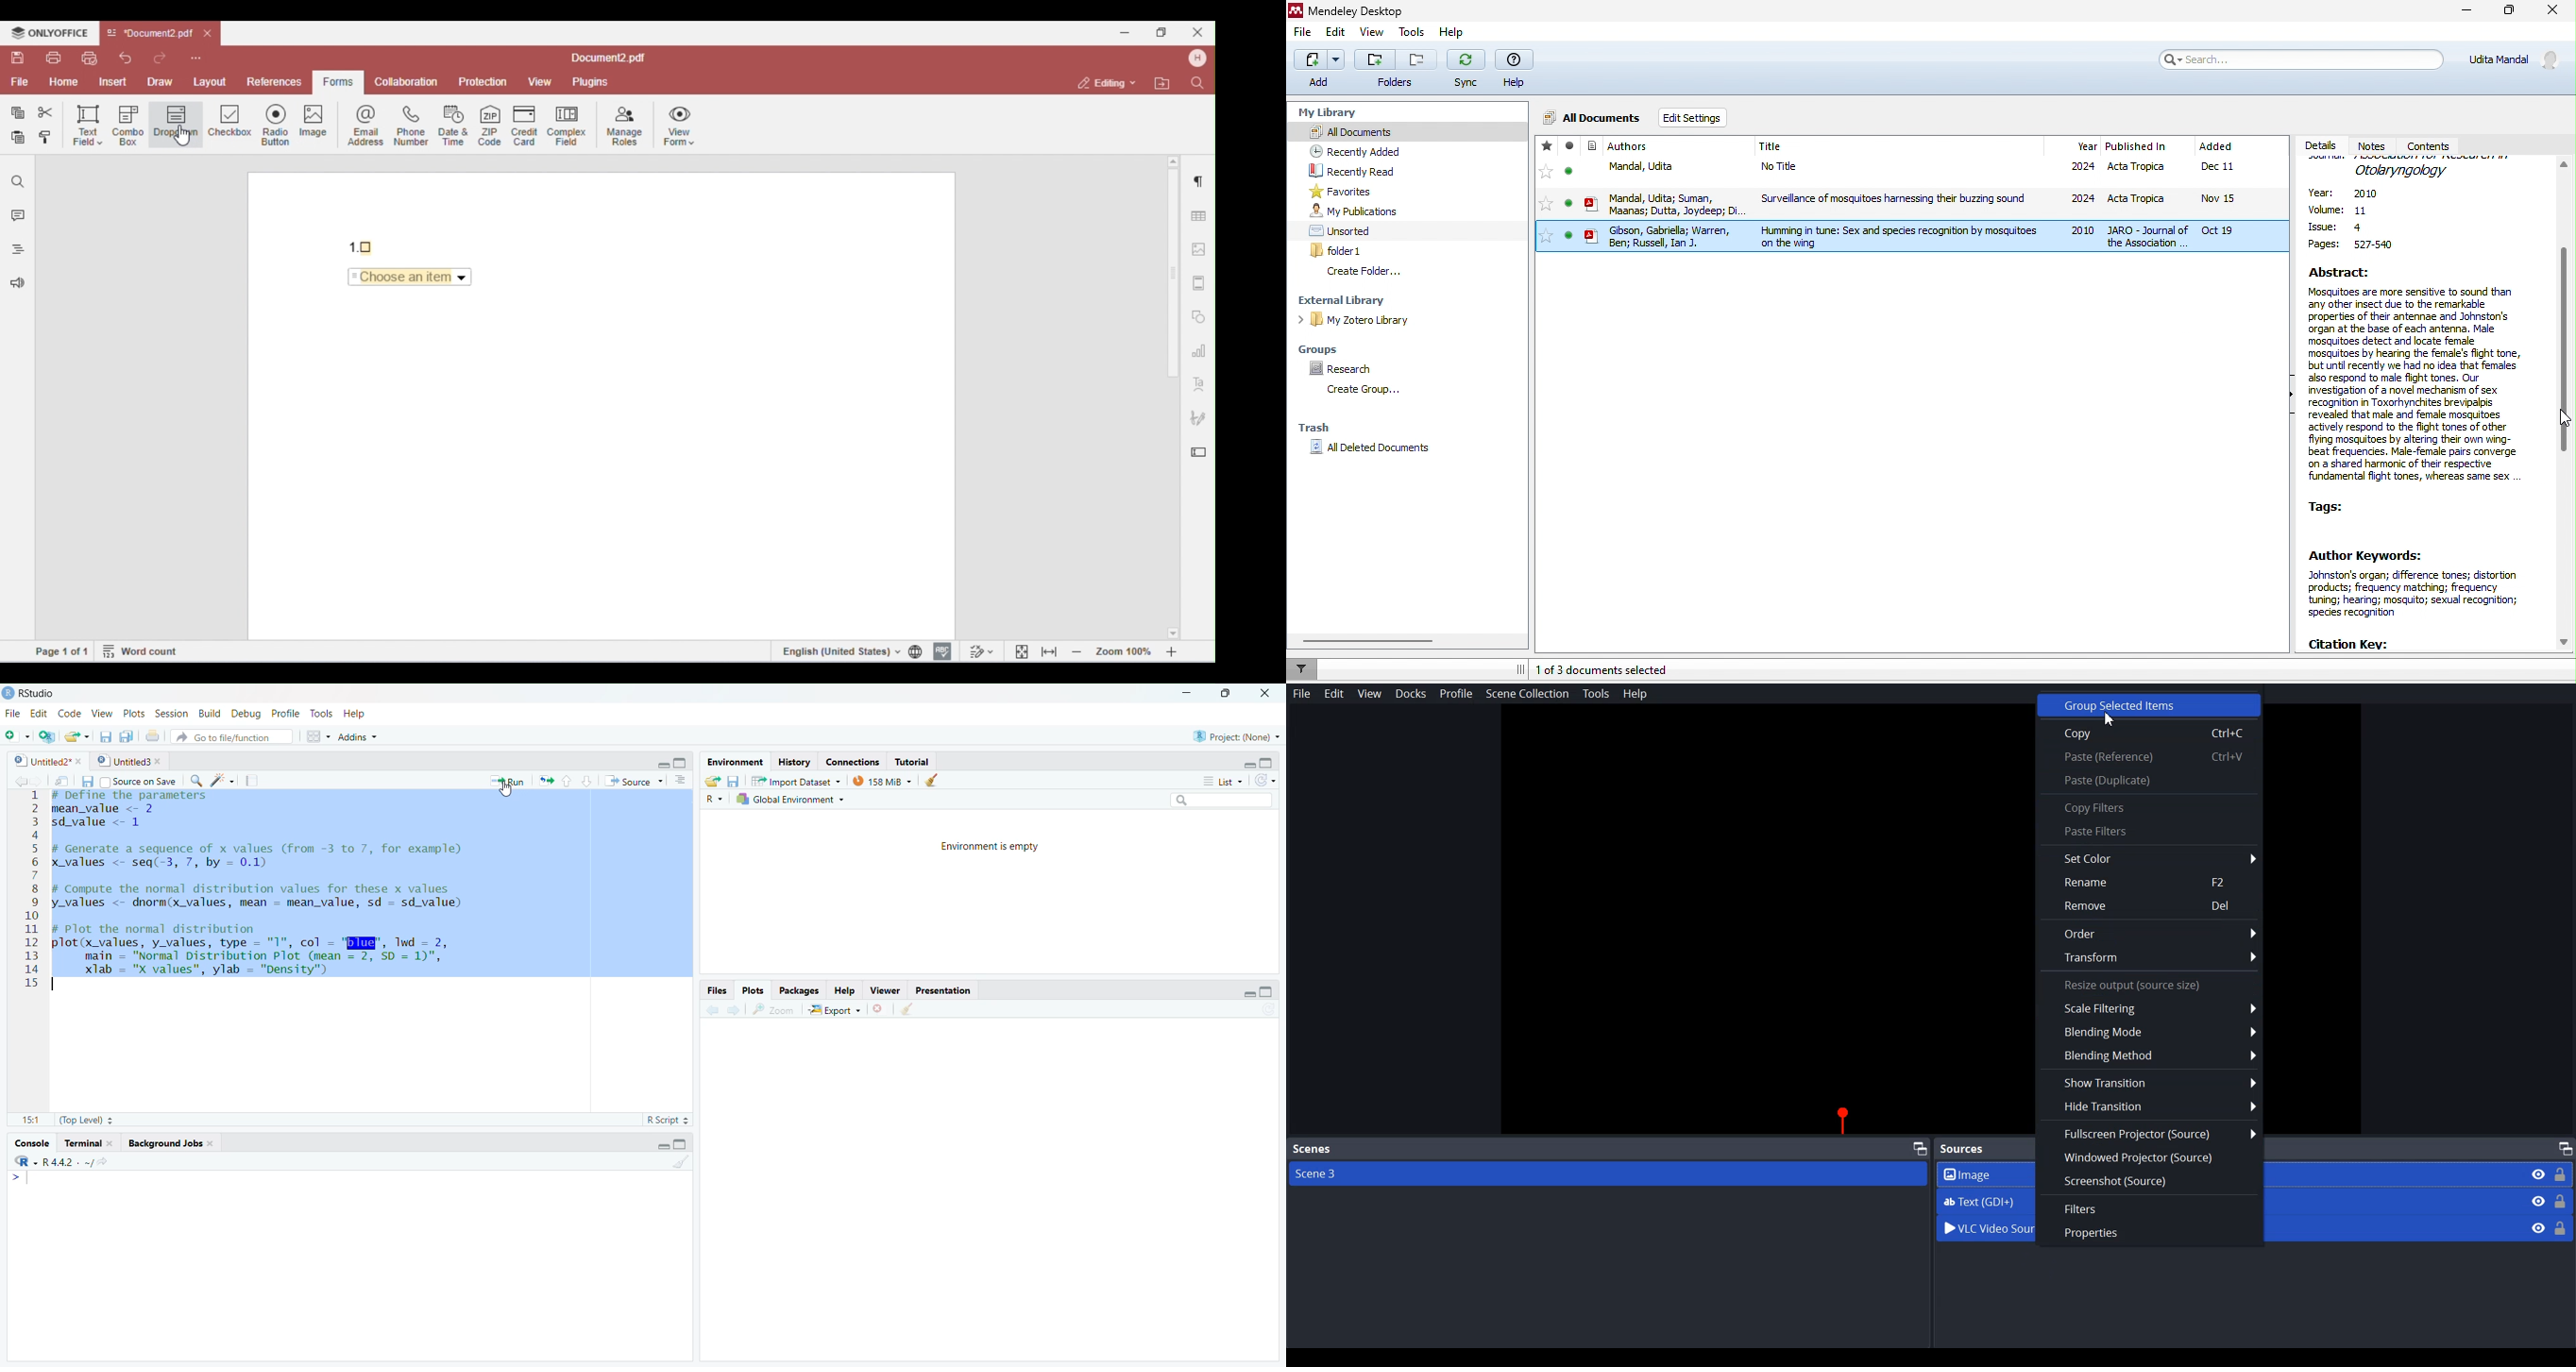 The width and height of the screenshot is (2576, 1372). Describe the element at coordinates (151, 733) in the screenshot. I see `Print the current file` at that location.